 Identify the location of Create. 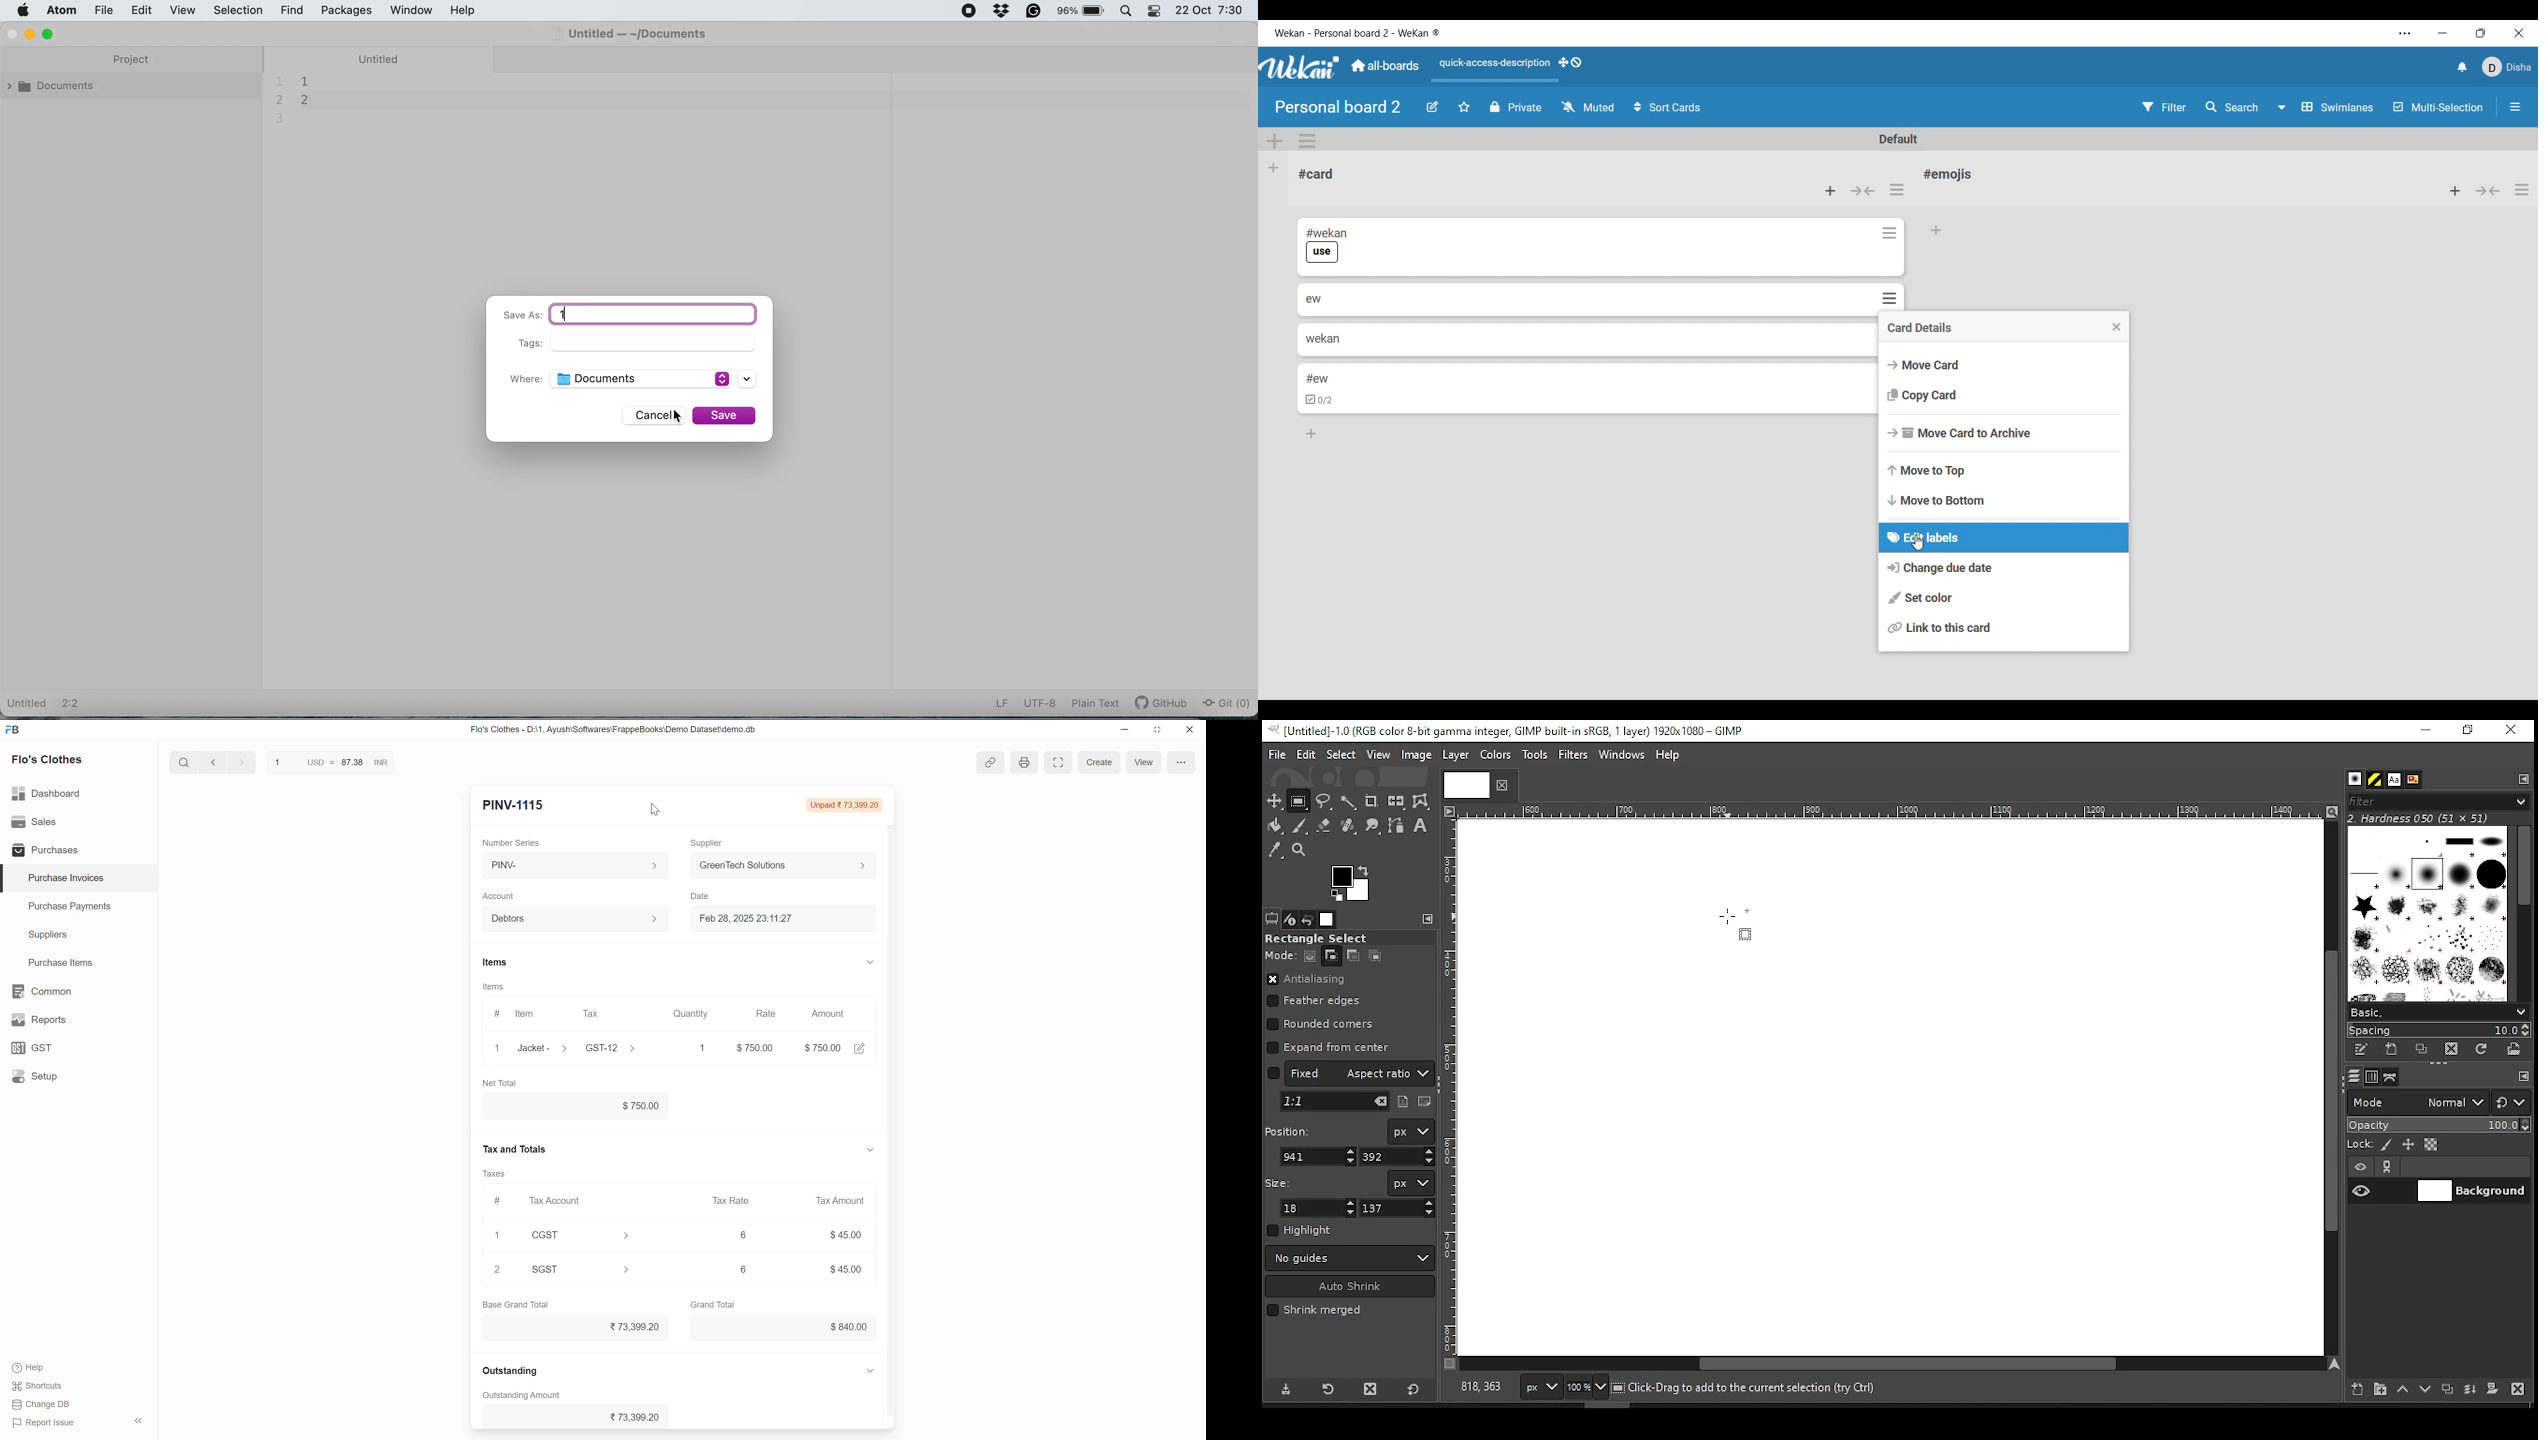
(1098, 761).